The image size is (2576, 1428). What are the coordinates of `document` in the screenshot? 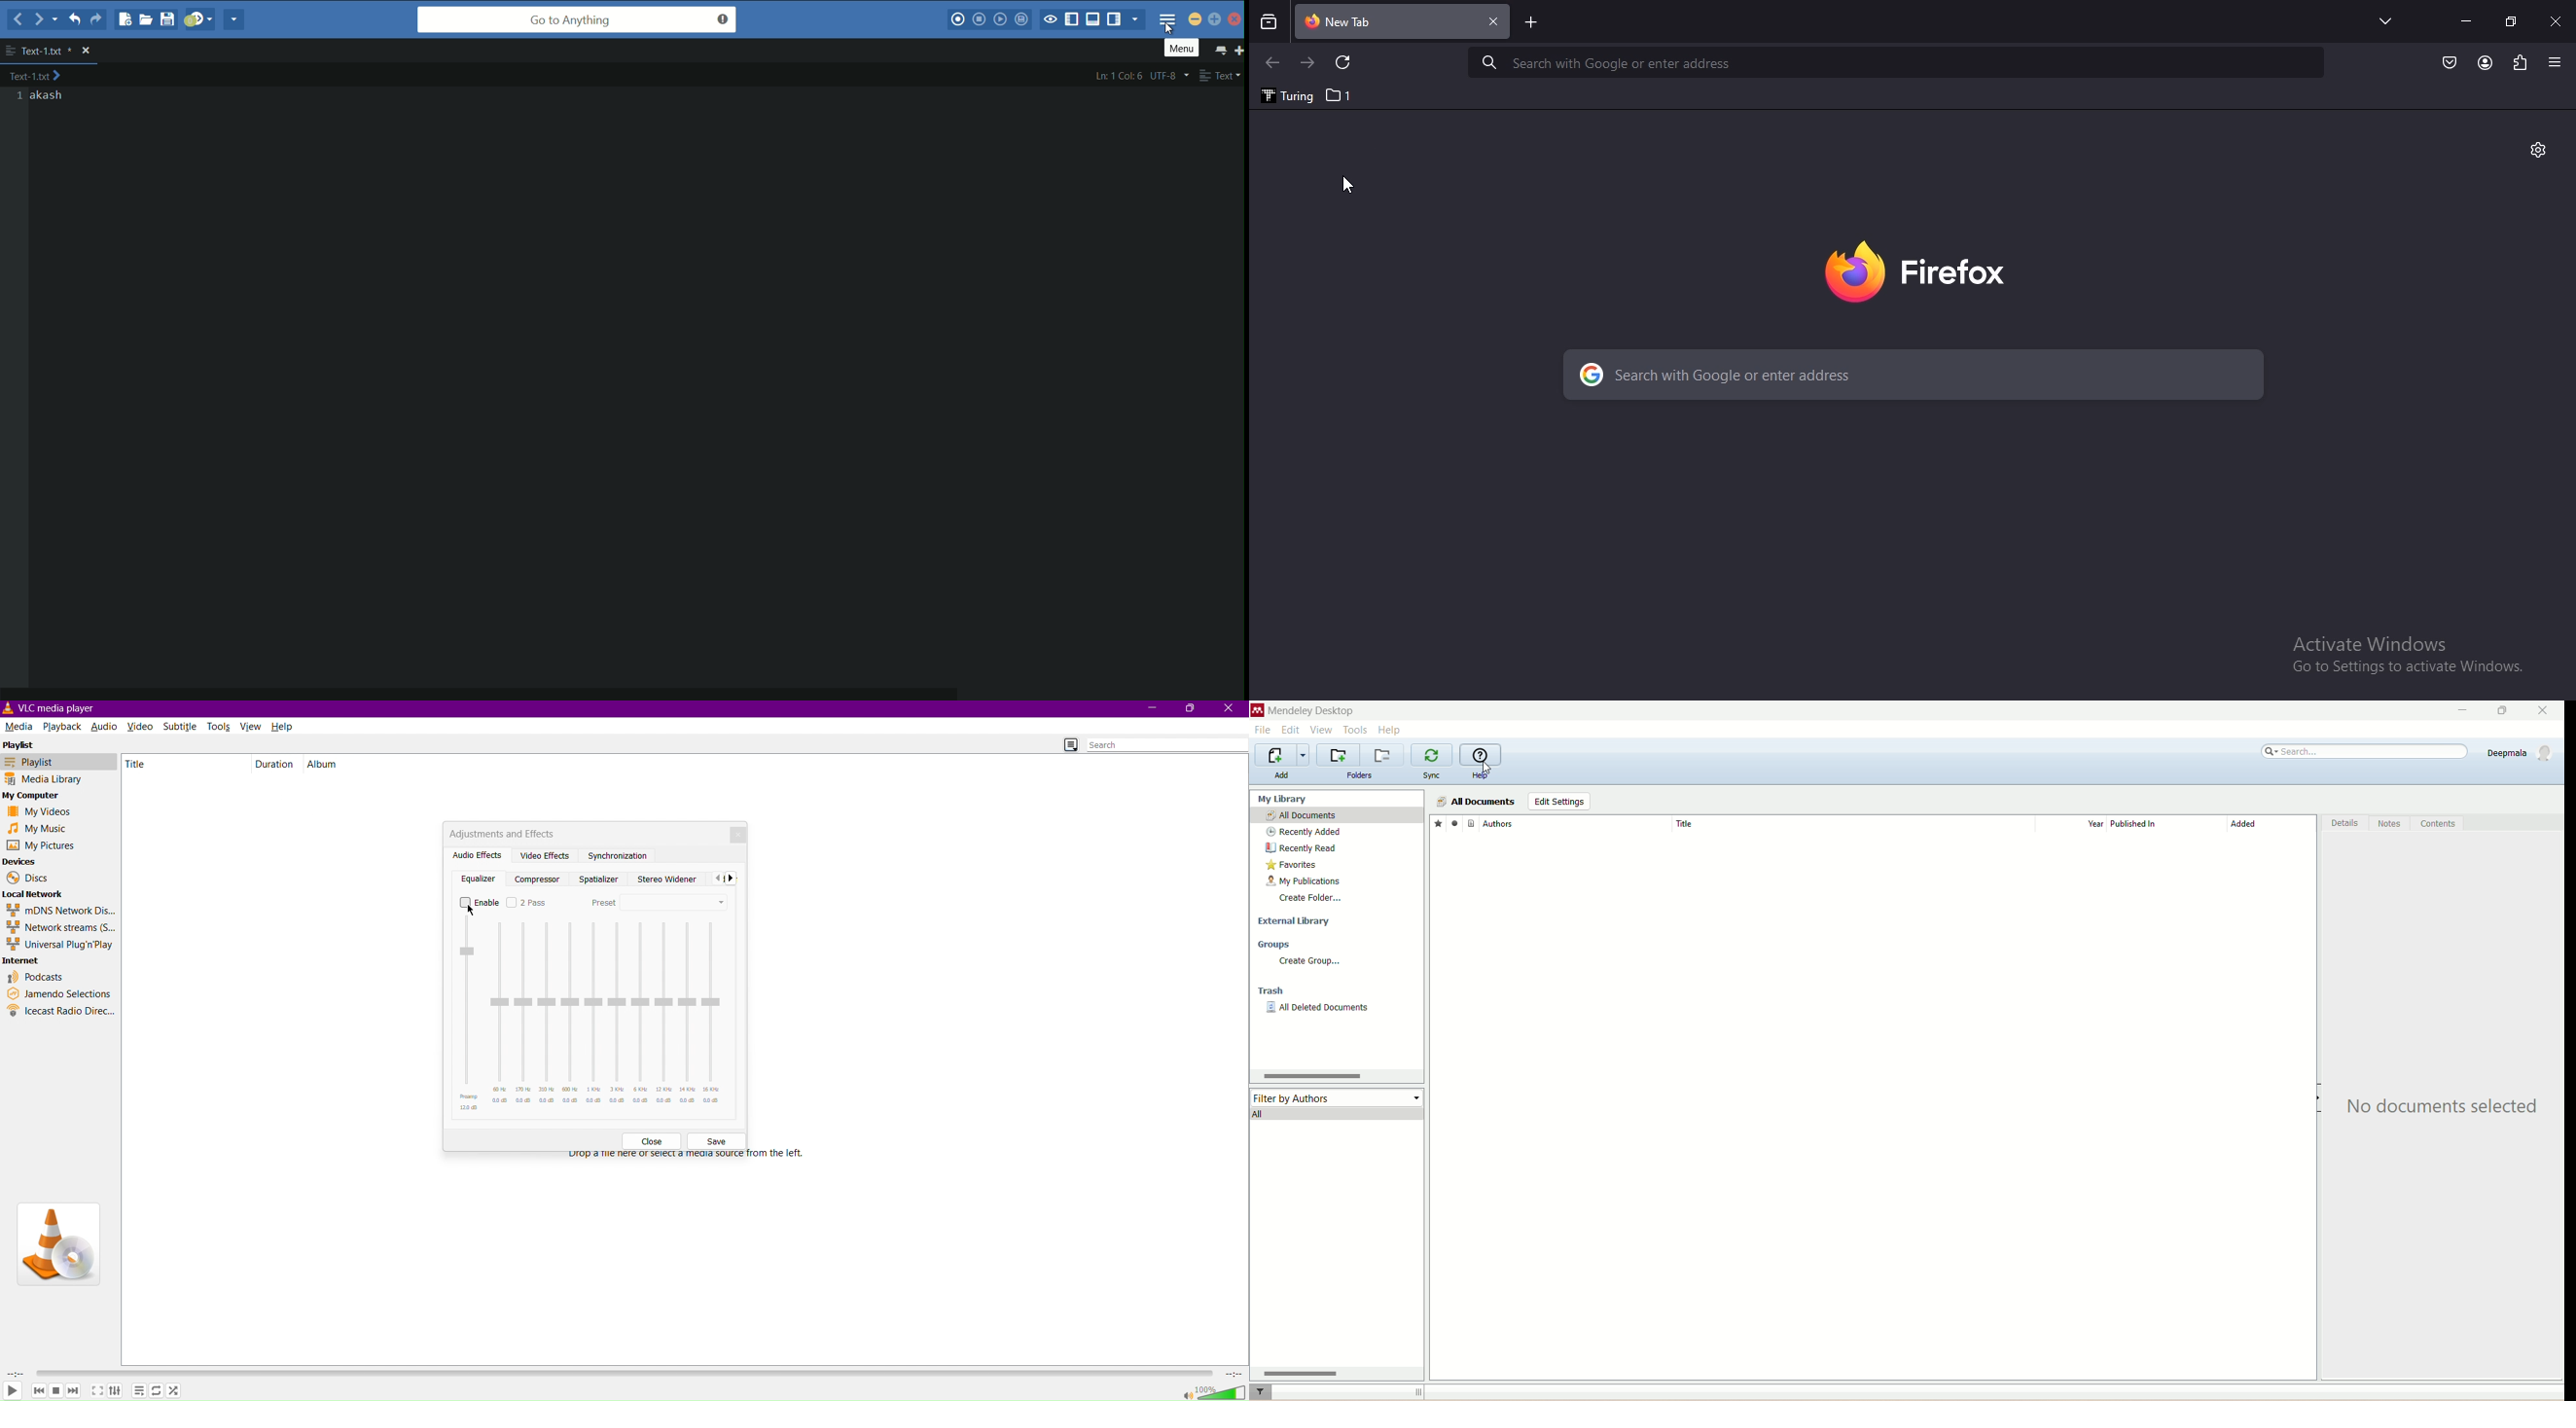 It's located at (1469, 824).